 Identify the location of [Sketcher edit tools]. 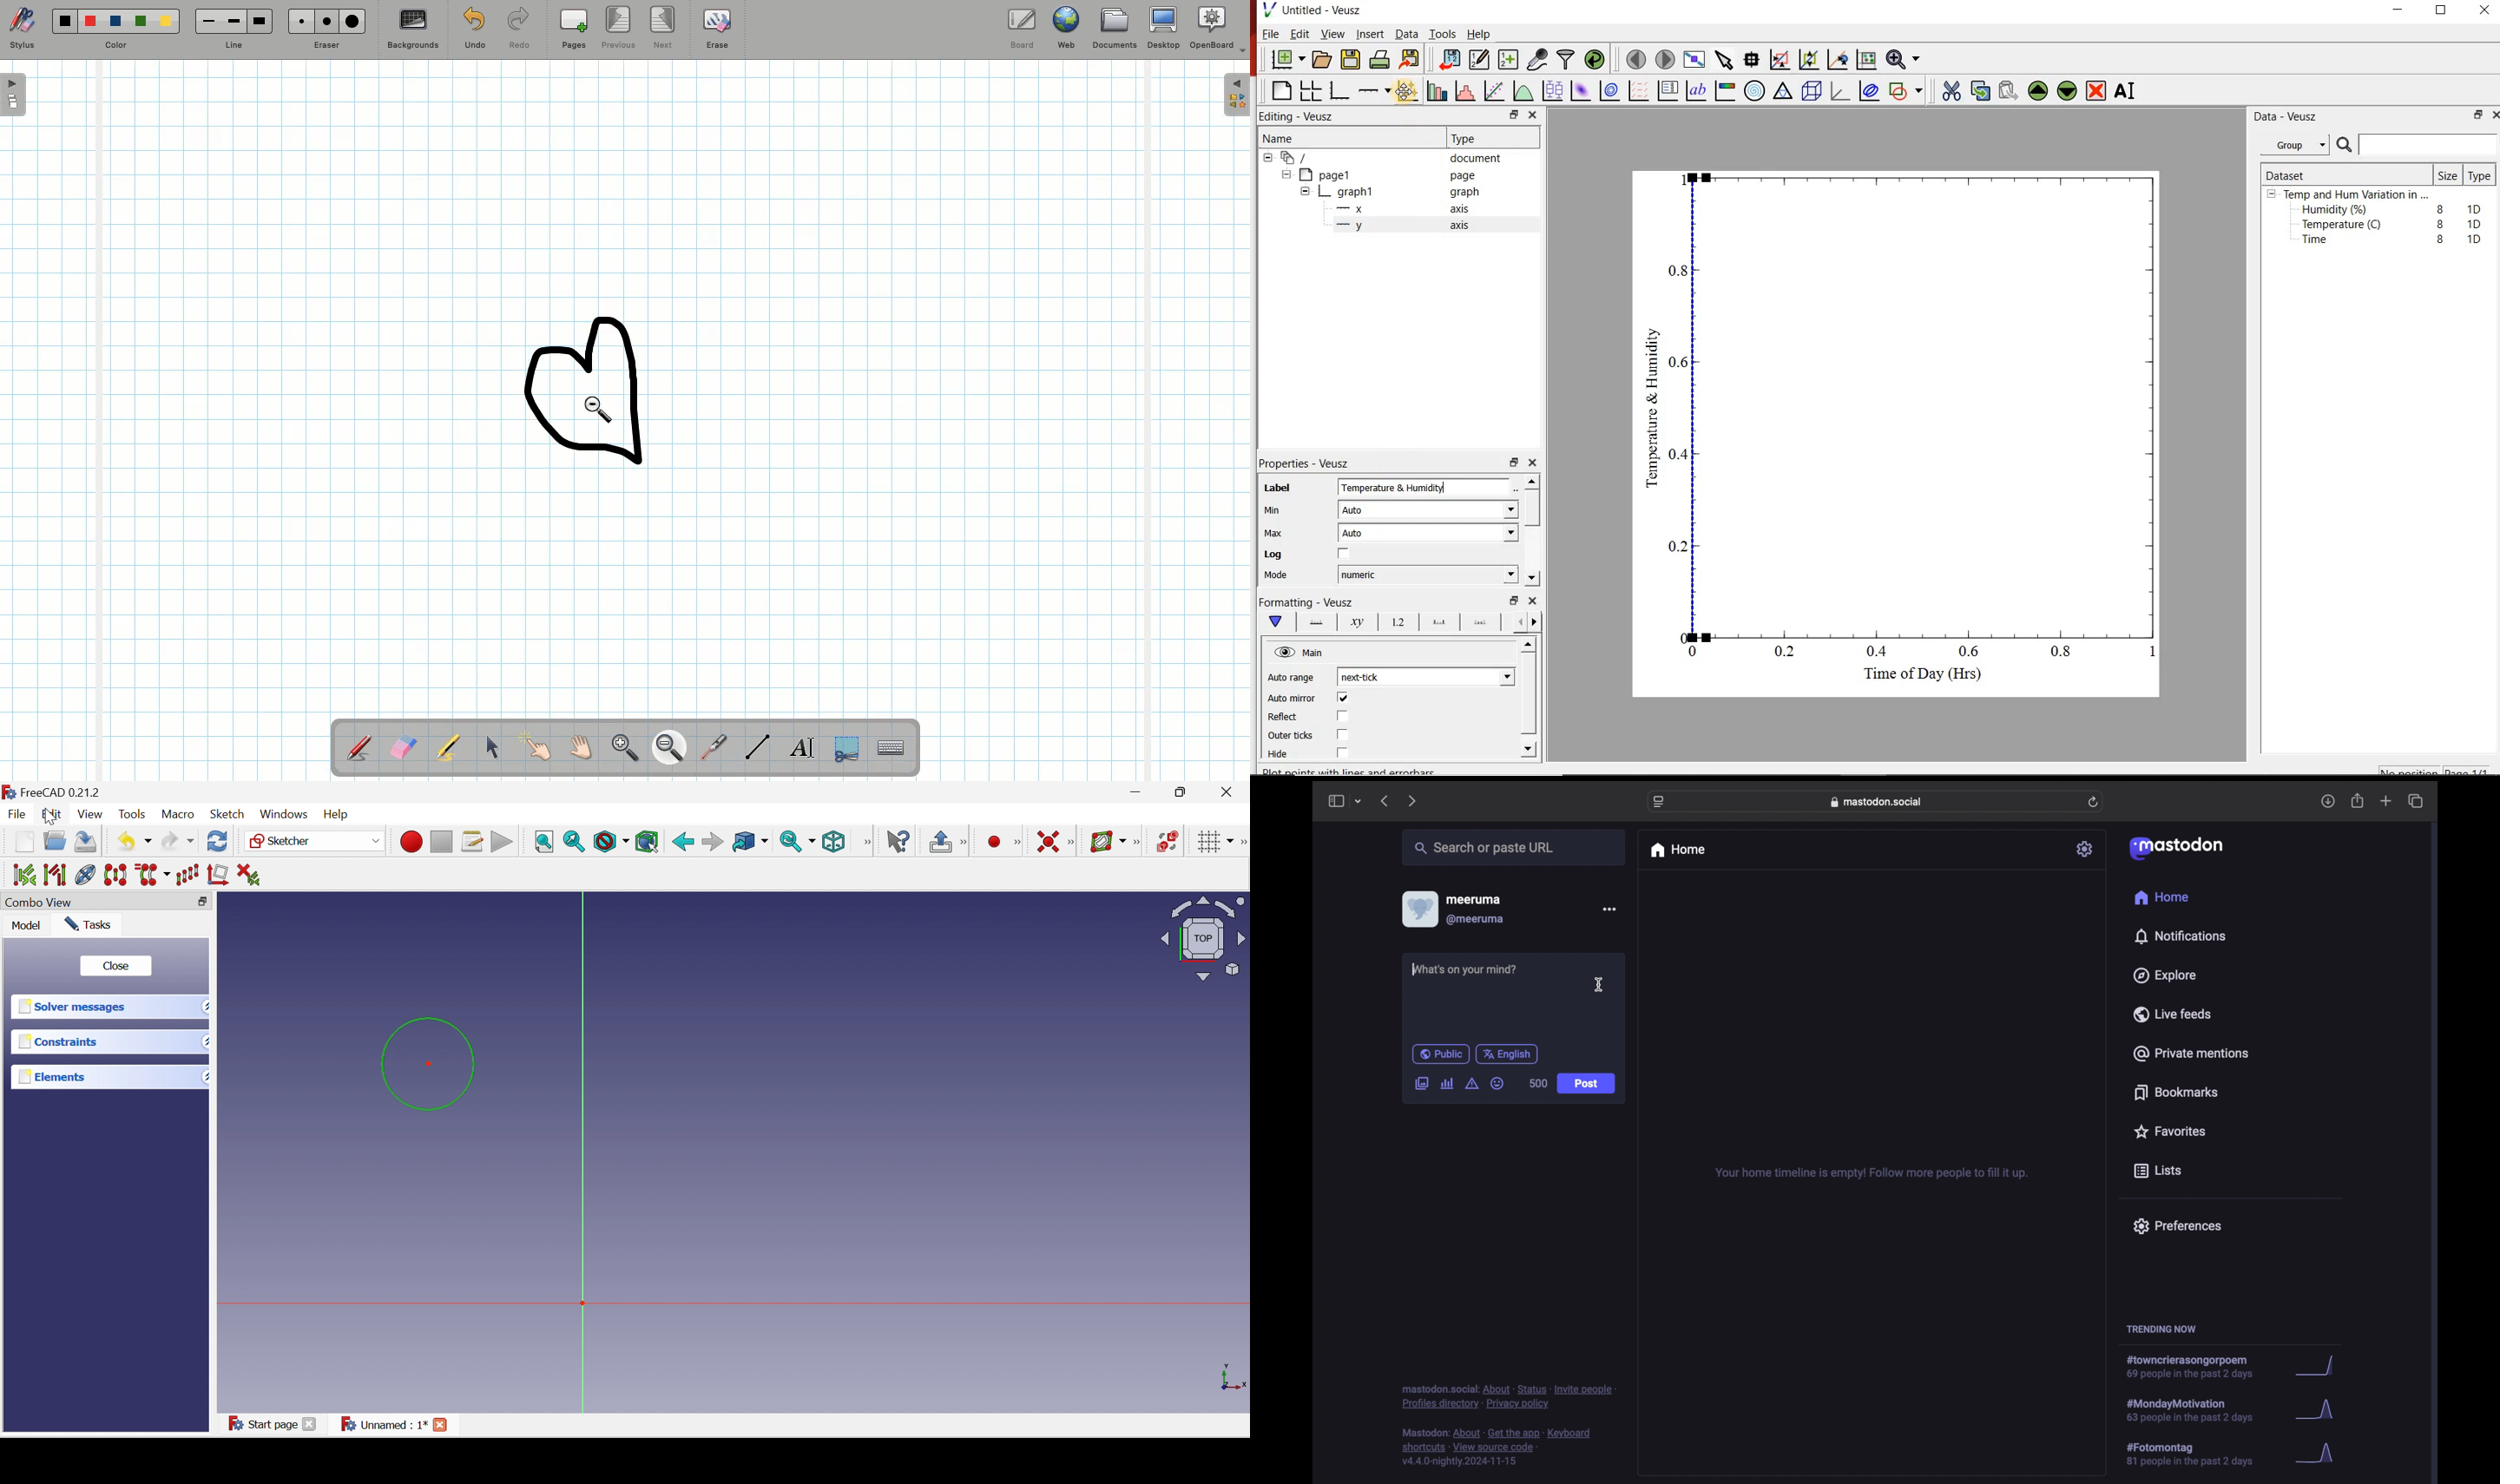
(1242, 842).